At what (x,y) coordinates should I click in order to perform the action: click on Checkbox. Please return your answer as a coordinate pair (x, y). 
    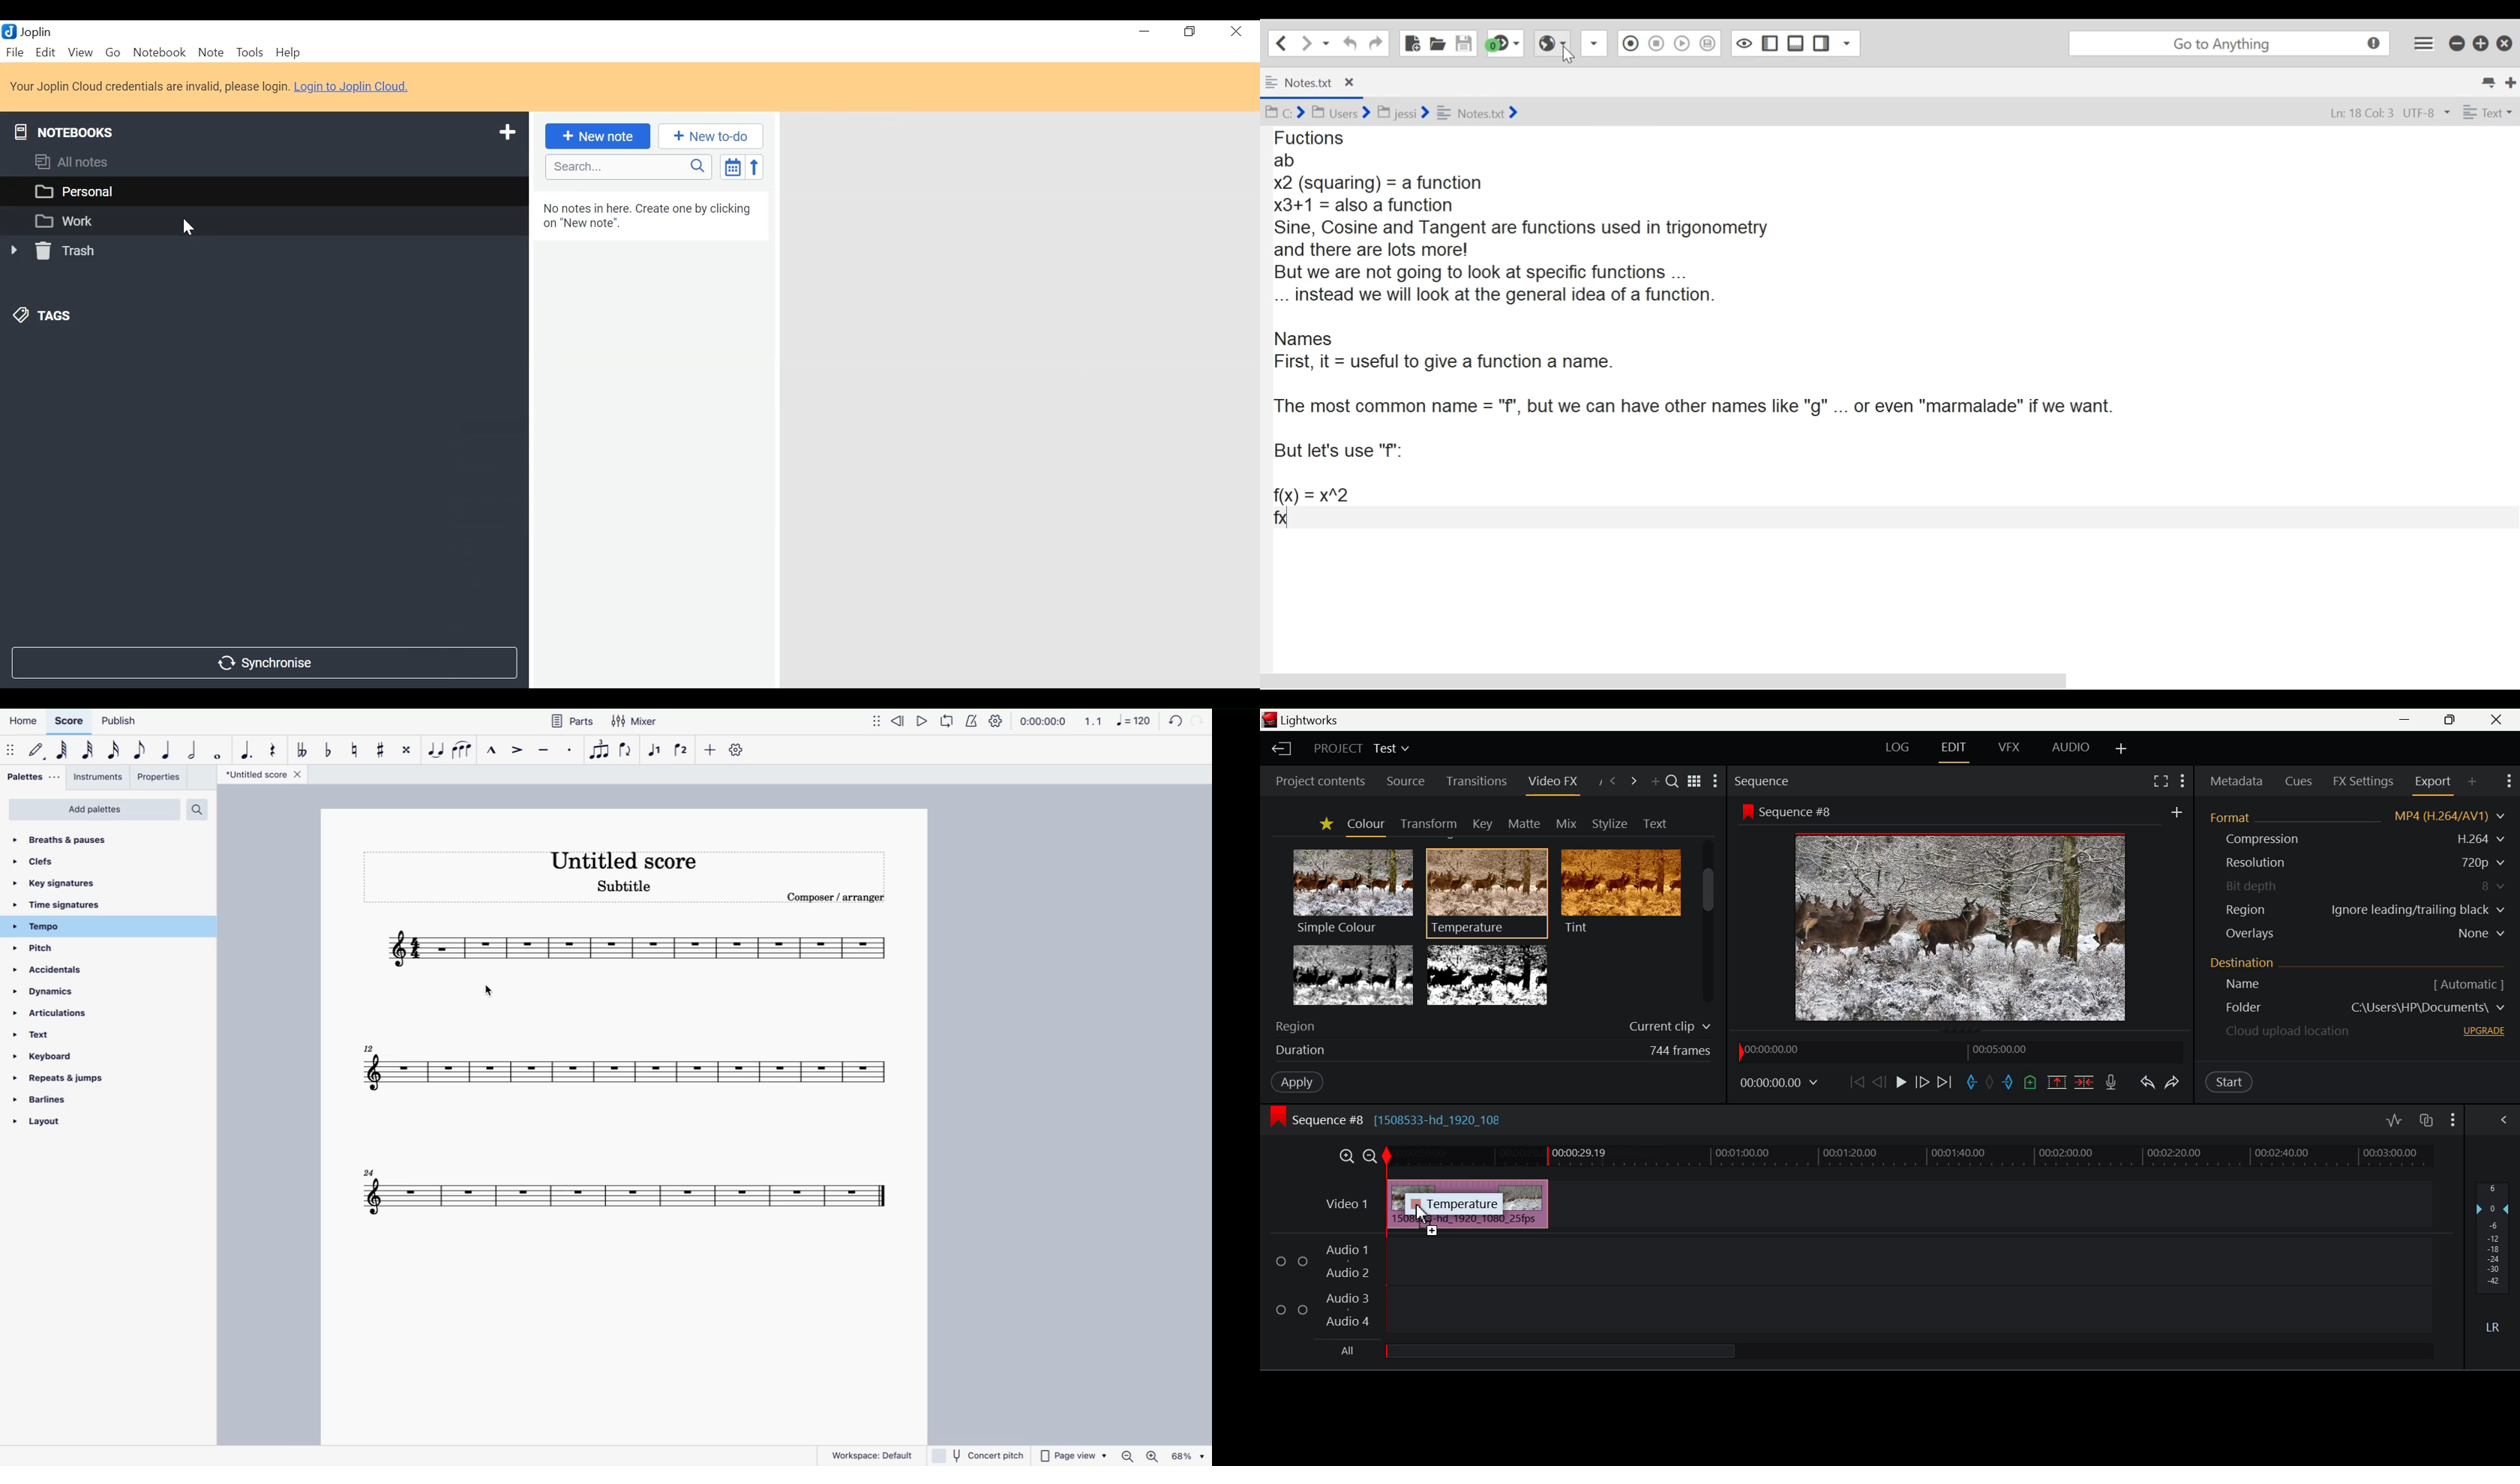
    Looking at the image, I should click on (1282, 1260).